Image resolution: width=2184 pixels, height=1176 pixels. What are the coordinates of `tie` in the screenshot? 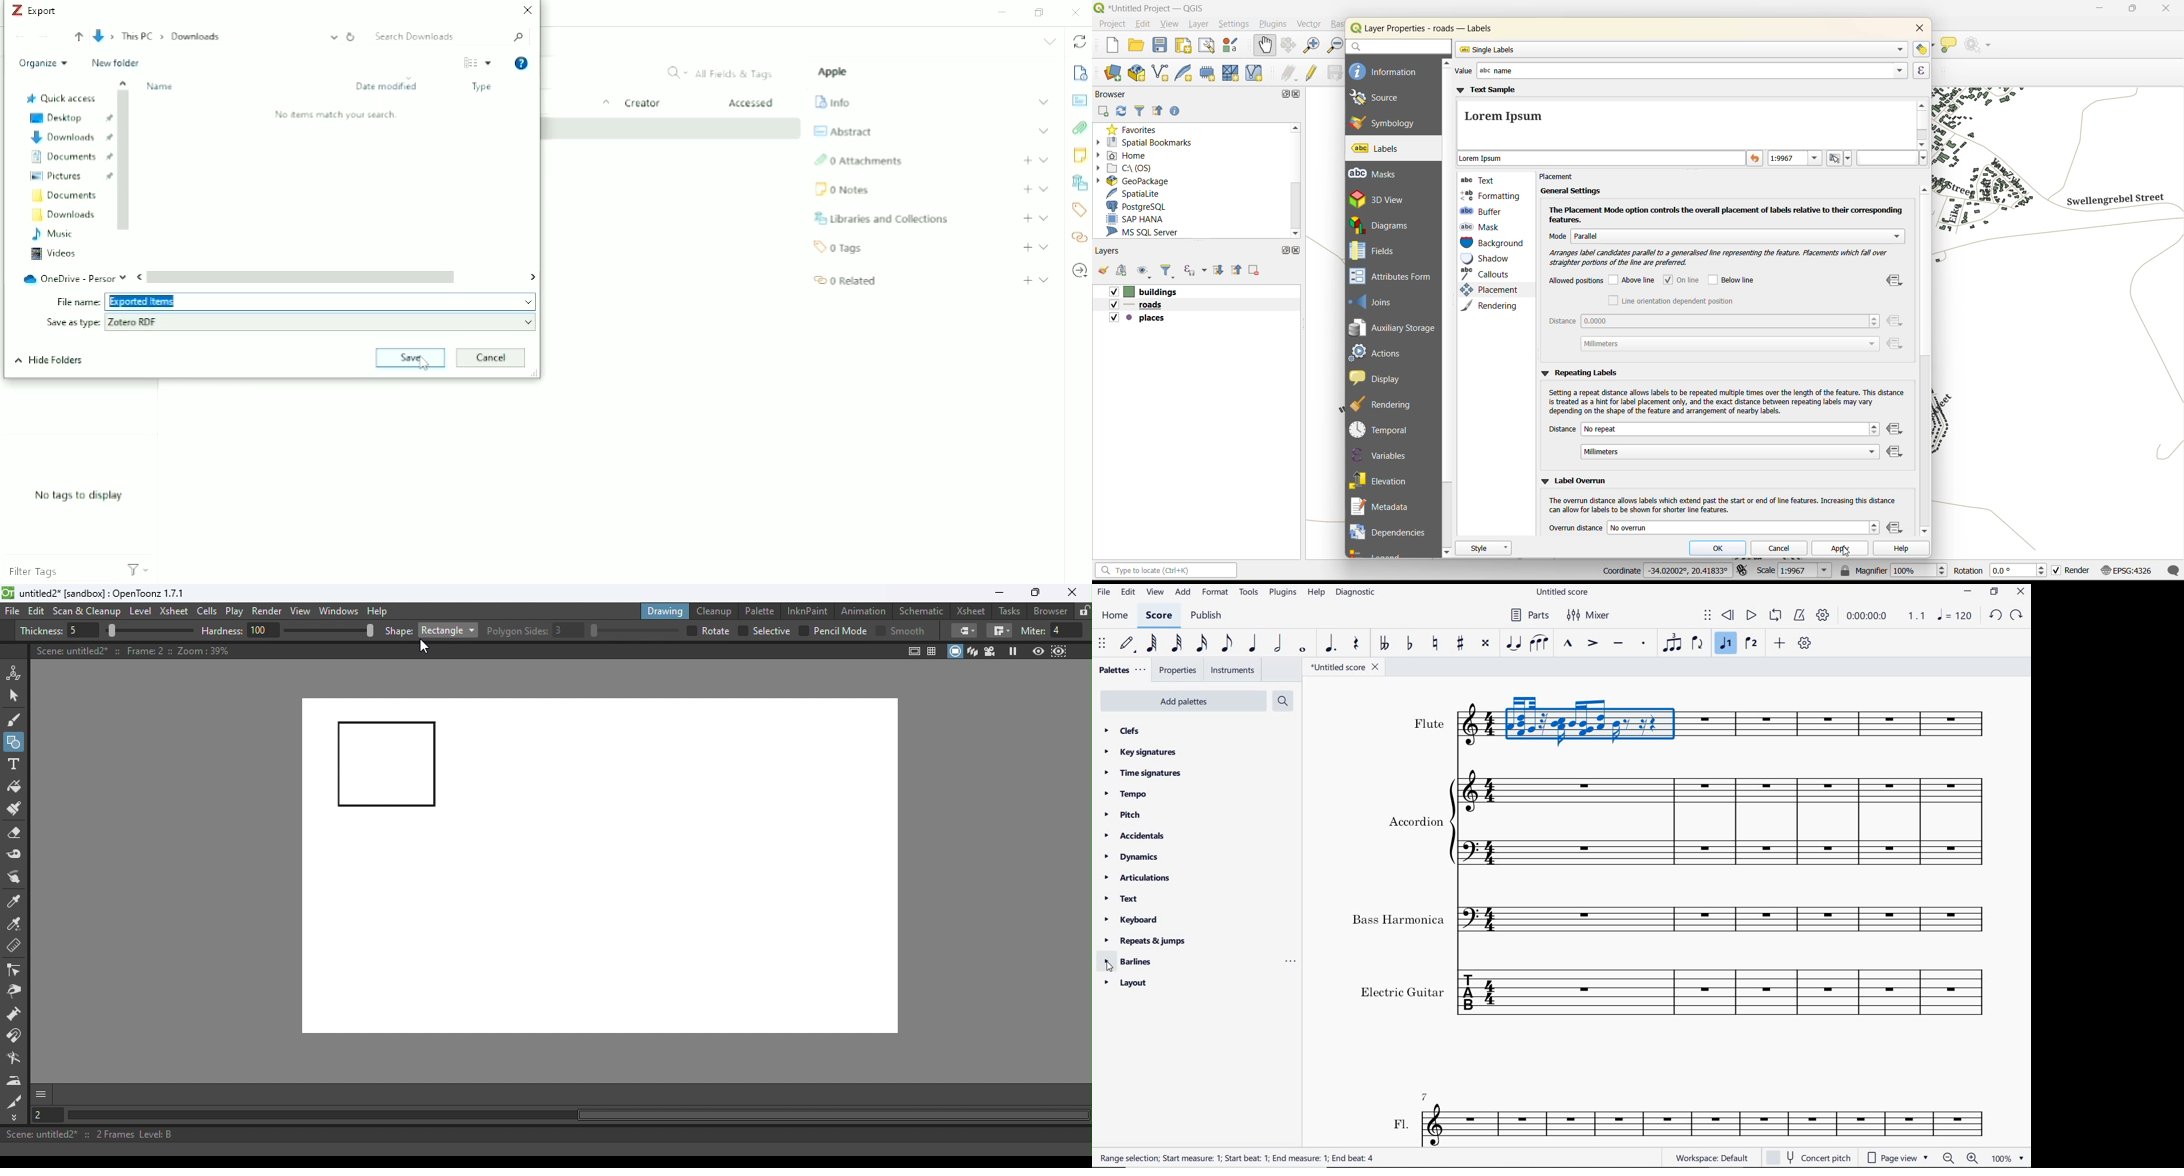 It's located at (1514, 642).